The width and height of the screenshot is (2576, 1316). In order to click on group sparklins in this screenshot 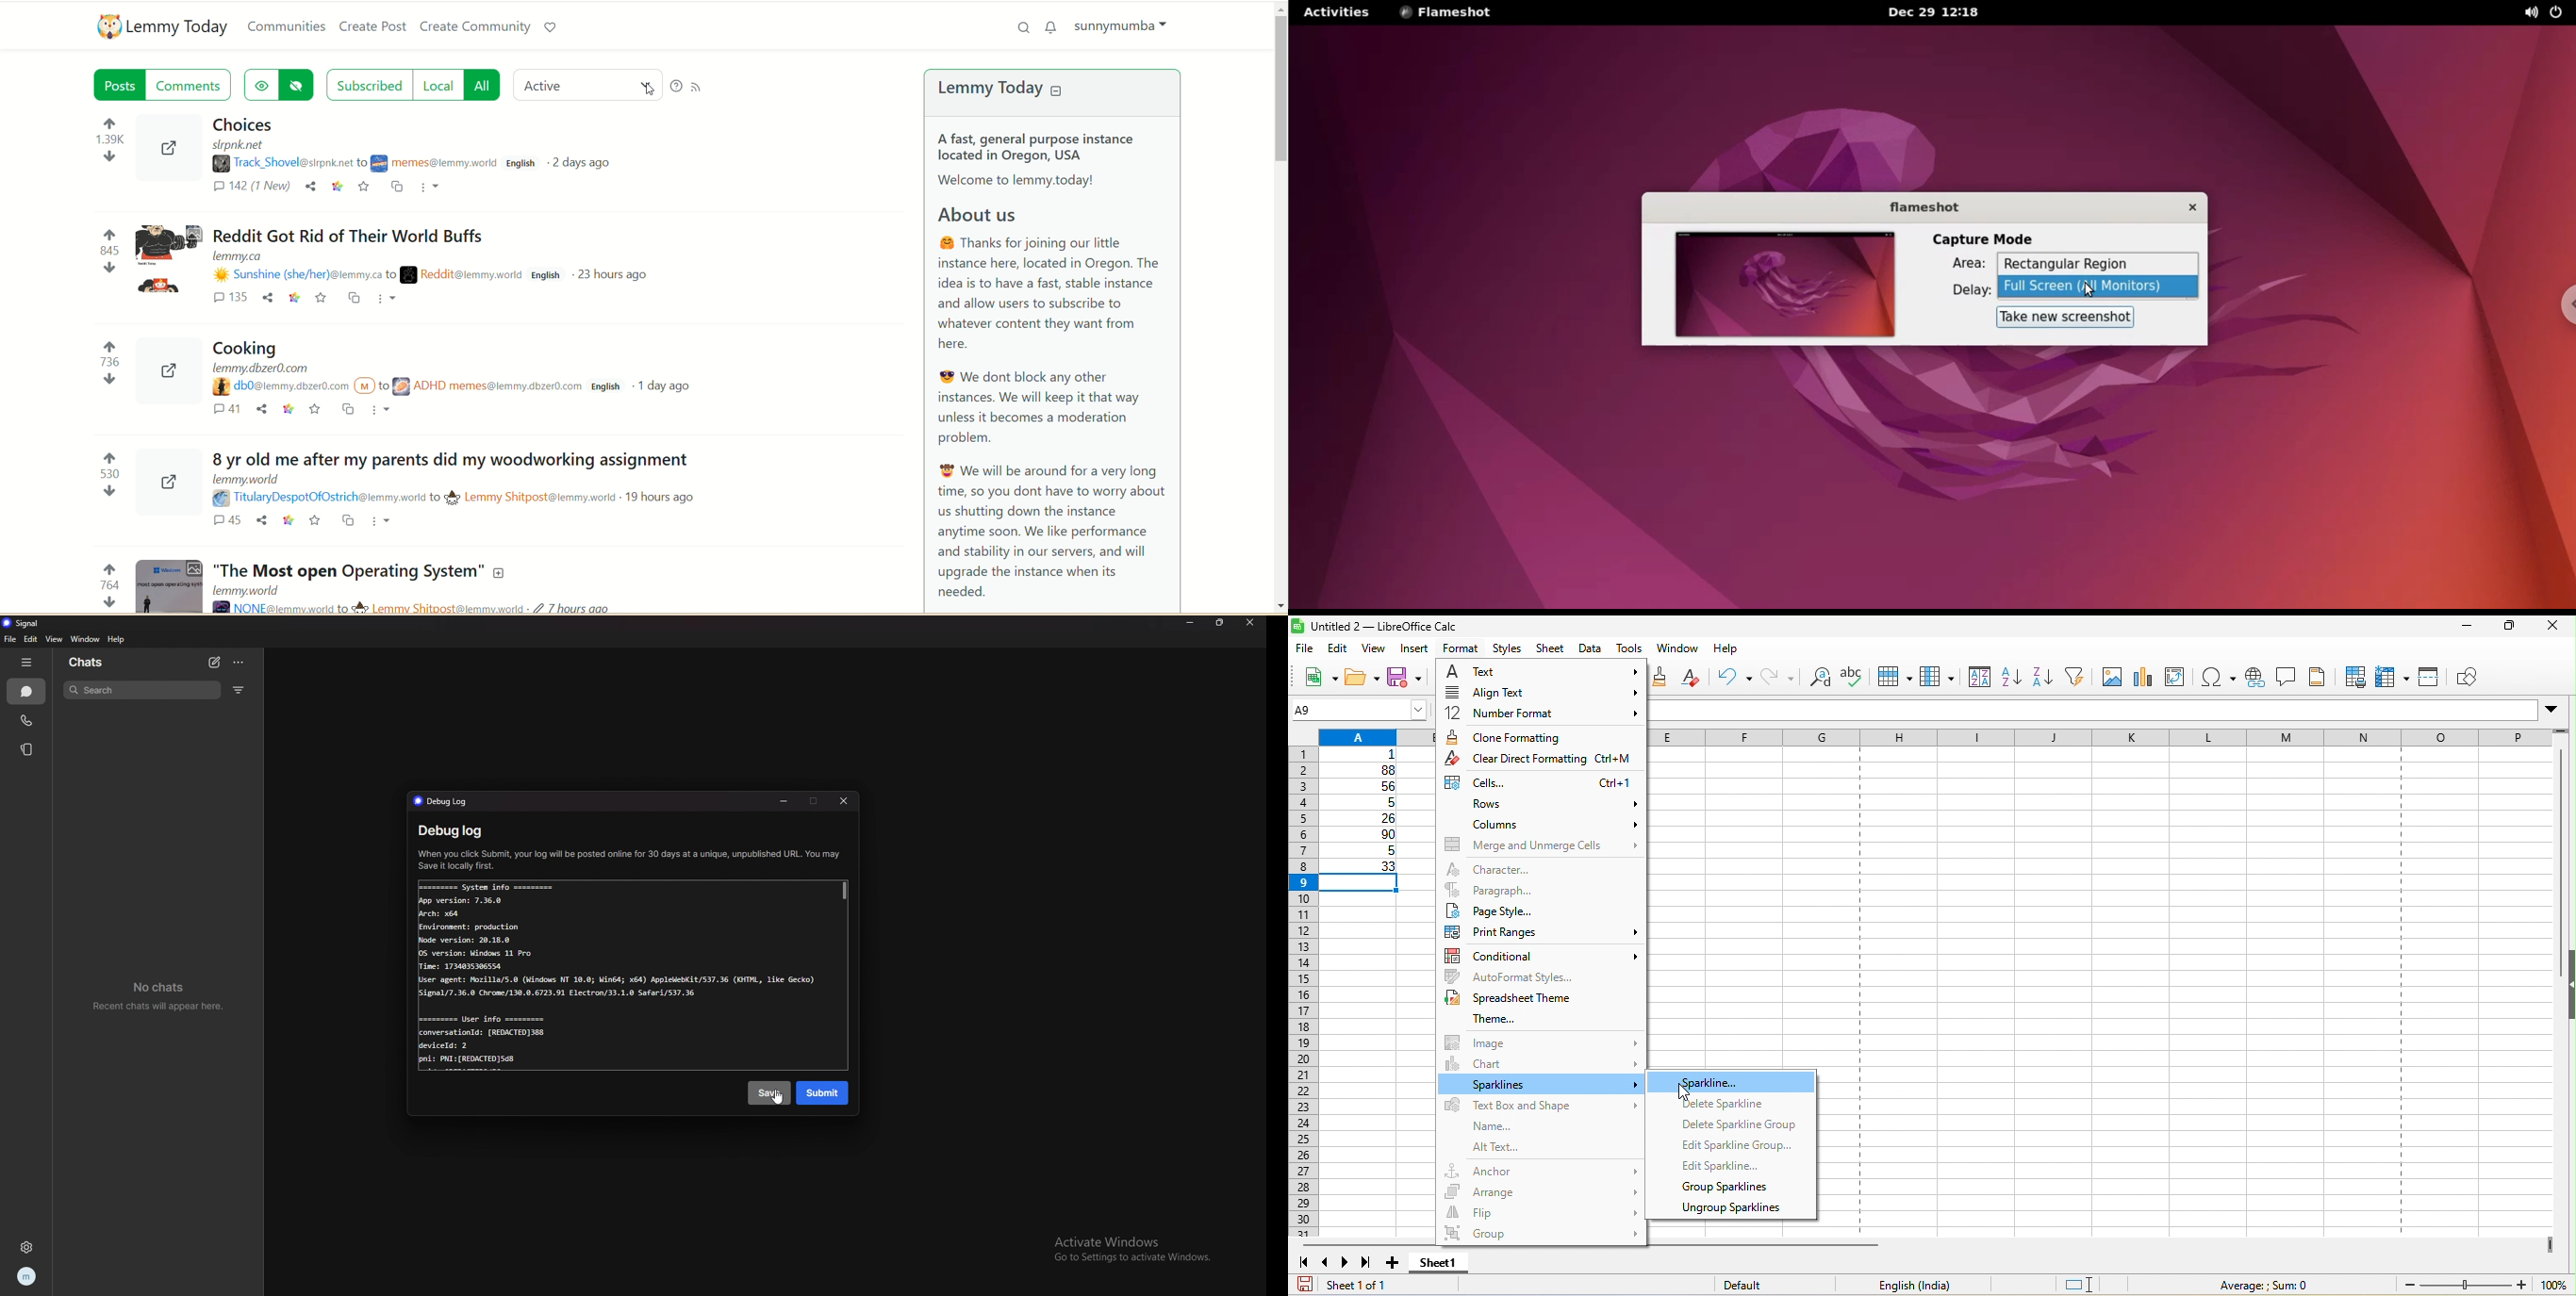, I will do `click(1728, 1188)`.